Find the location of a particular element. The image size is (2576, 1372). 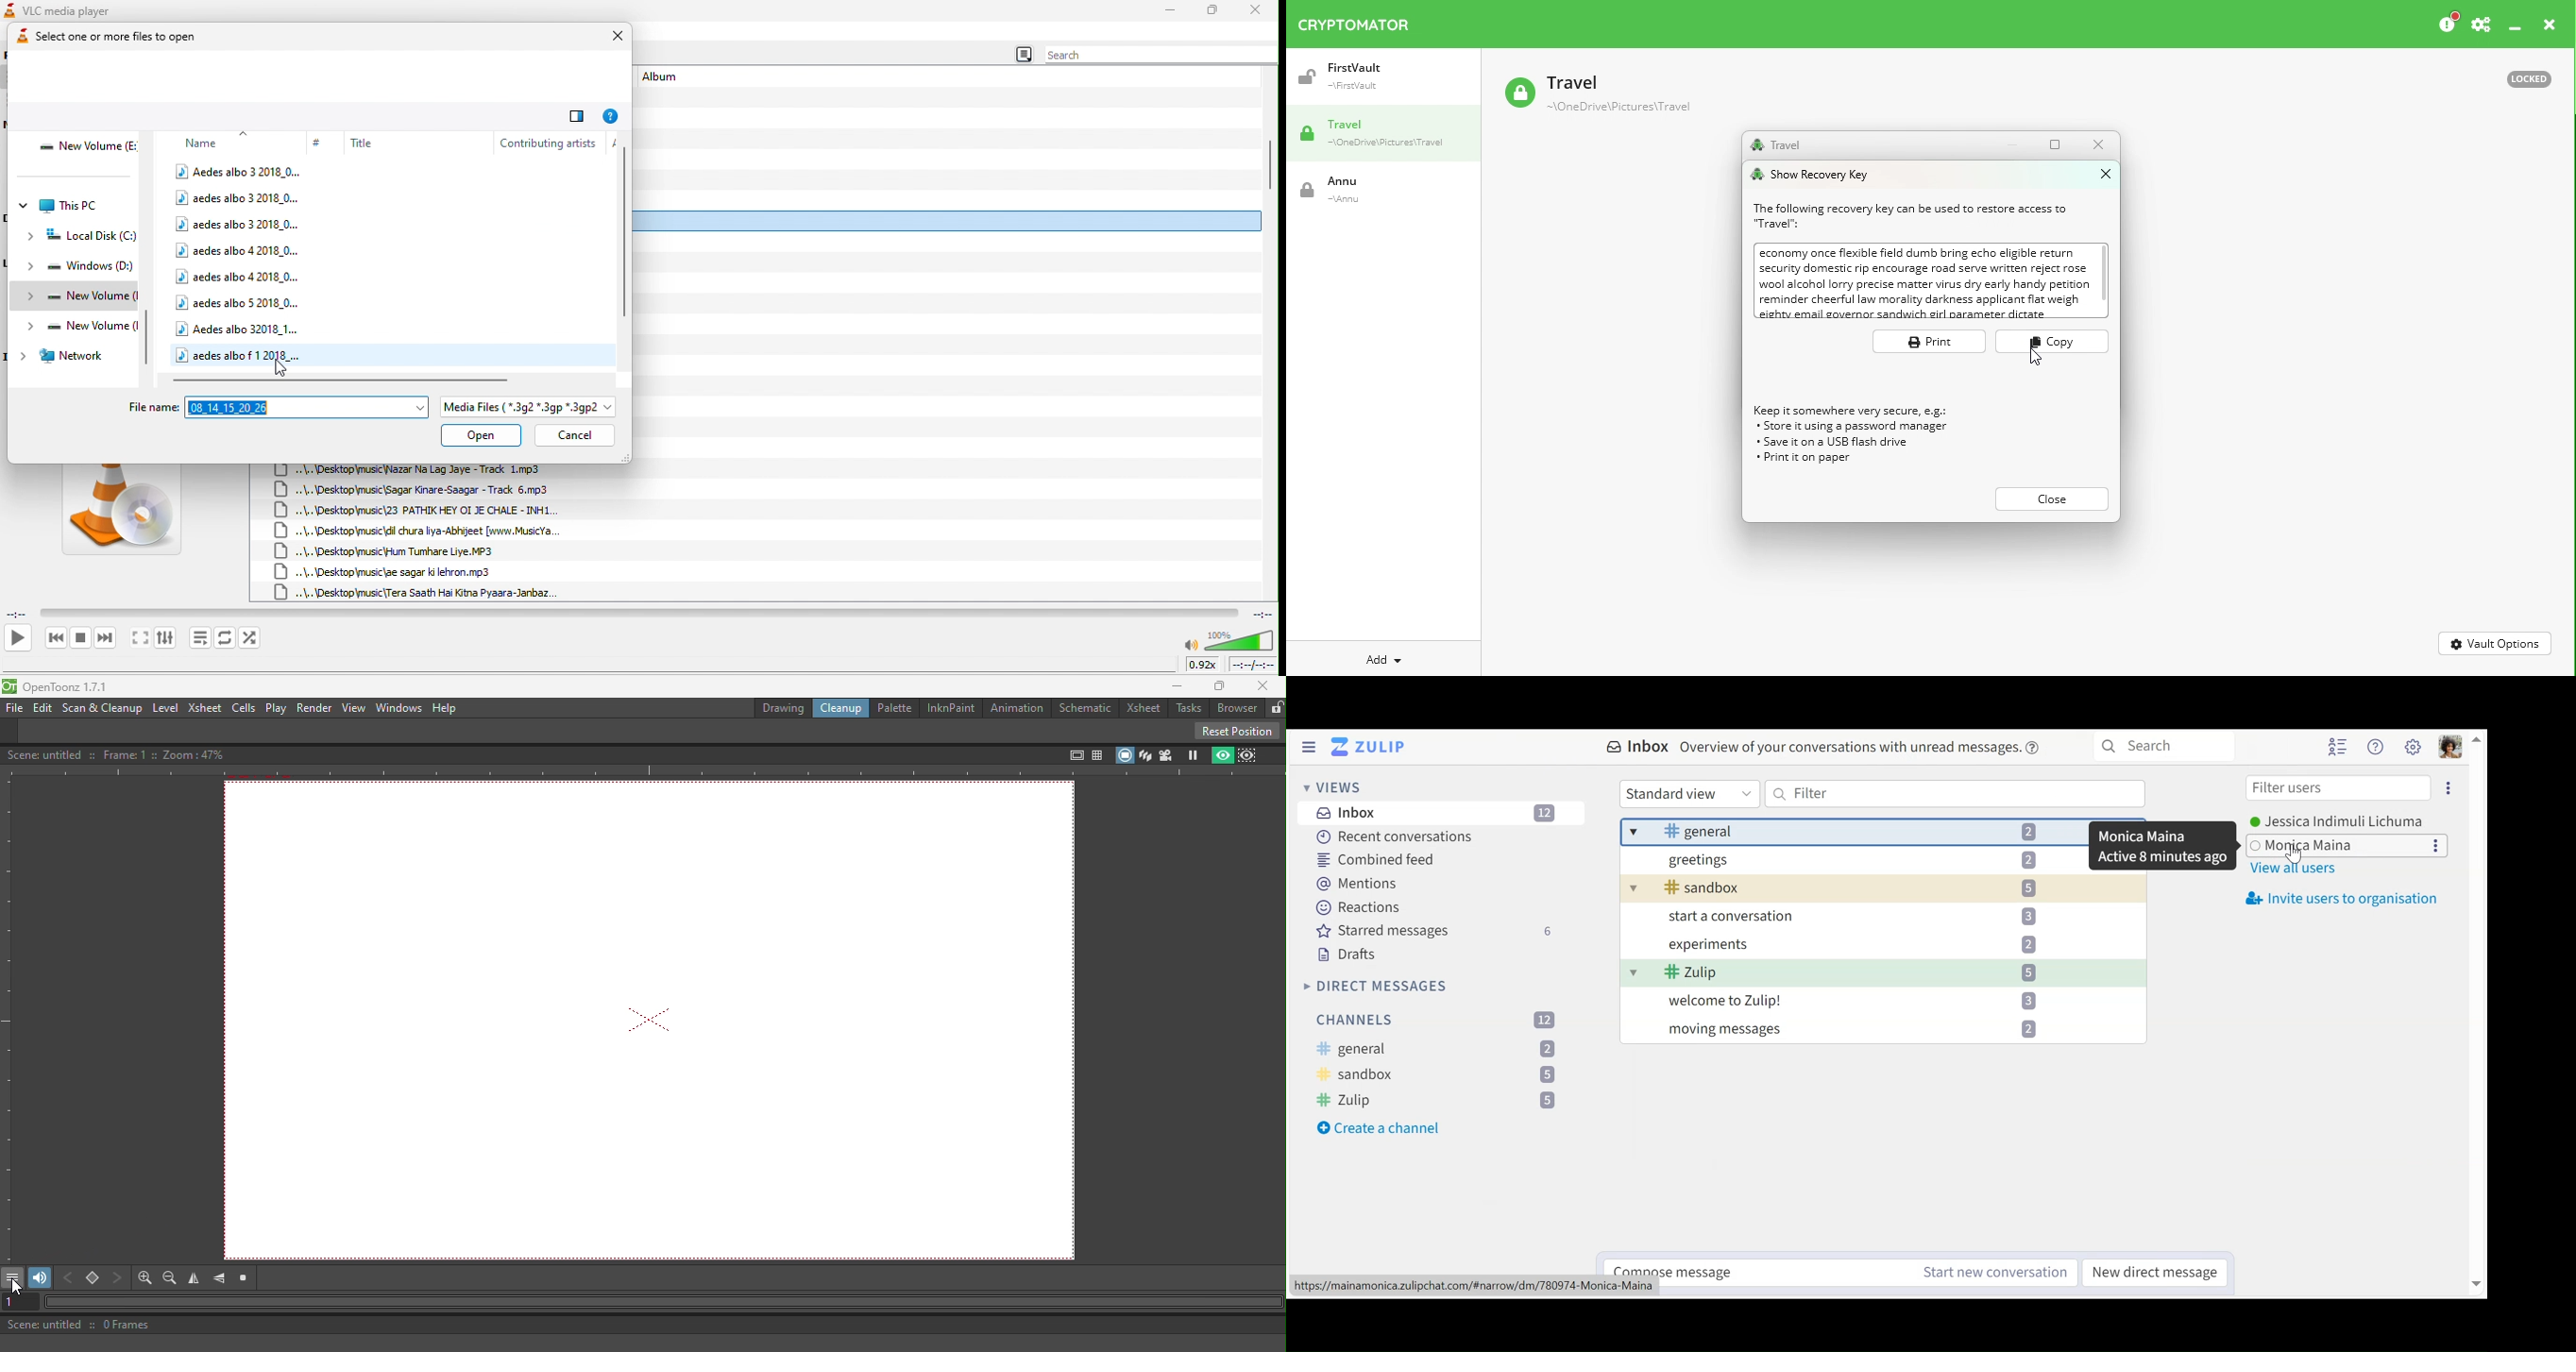

Hide user list is located at coordinates (2340, 746).